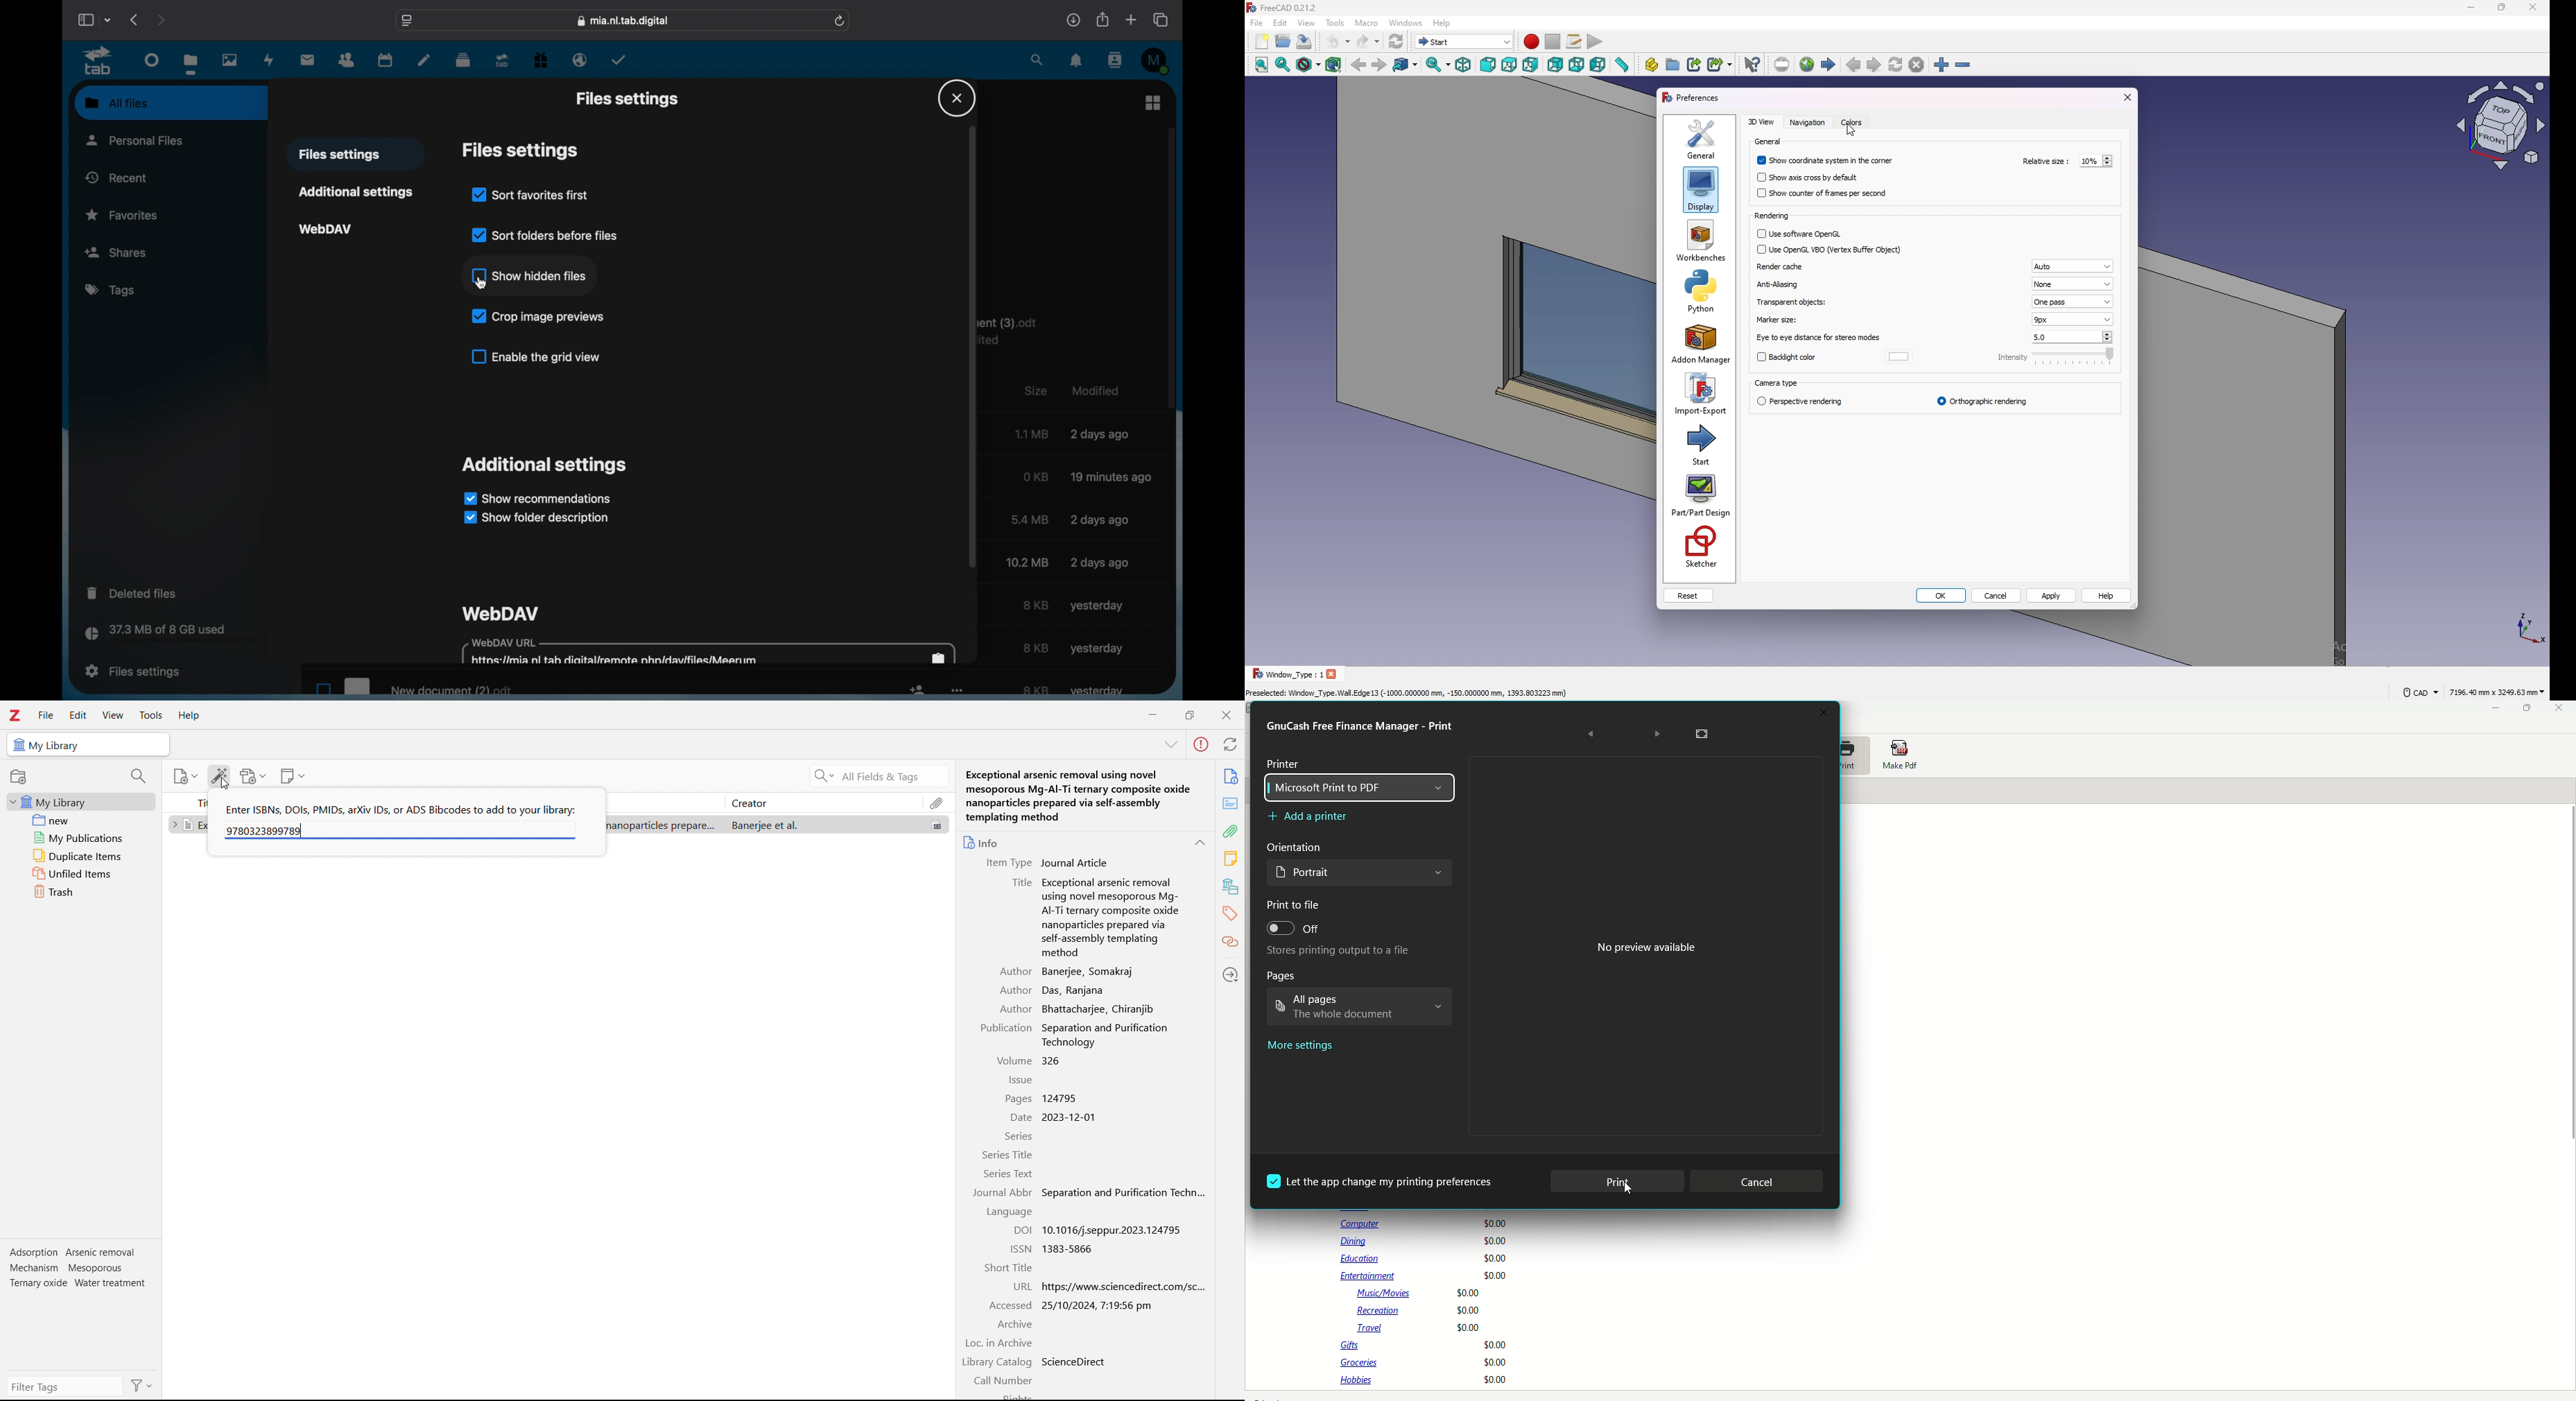  What do you see at coordinates (1802, 402) in the screenshot?
I see `perspective rendering` at bounding box center [1802, 402].